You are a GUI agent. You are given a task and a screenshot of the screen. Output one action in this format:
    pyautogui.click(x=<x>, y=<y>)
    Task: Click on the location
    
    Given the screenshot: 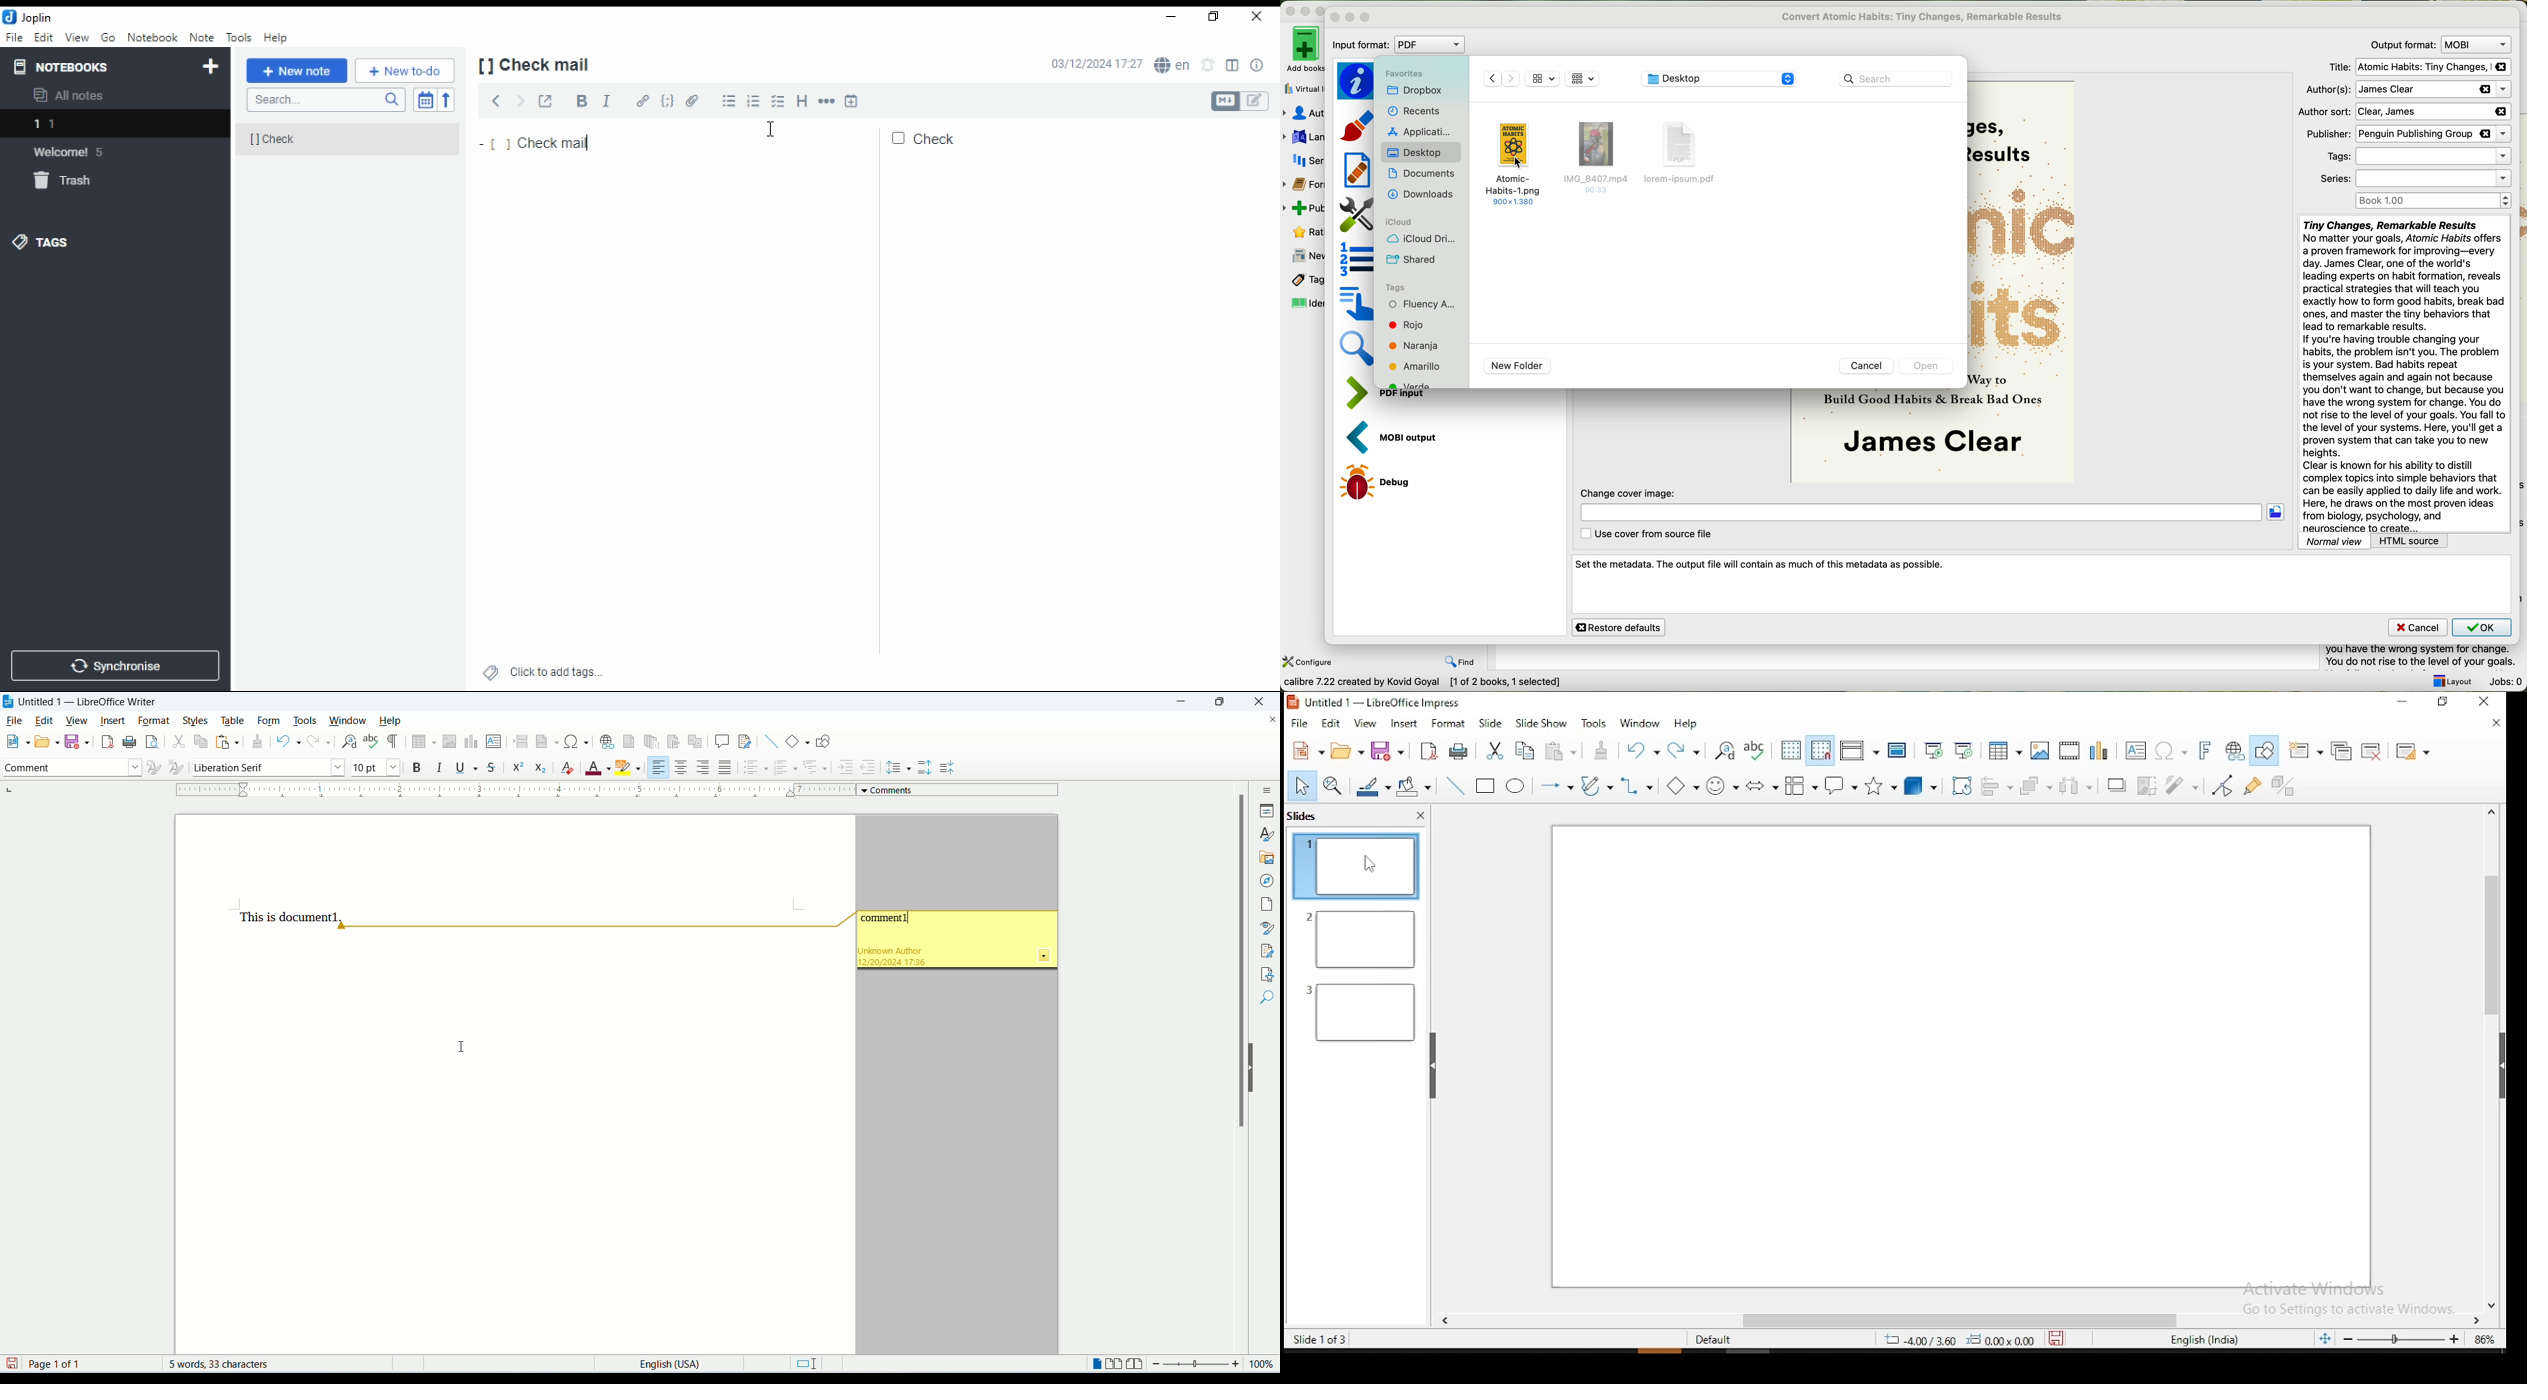 What is the action you would take?
    pyautogui.click(x=1920, y=513)
    